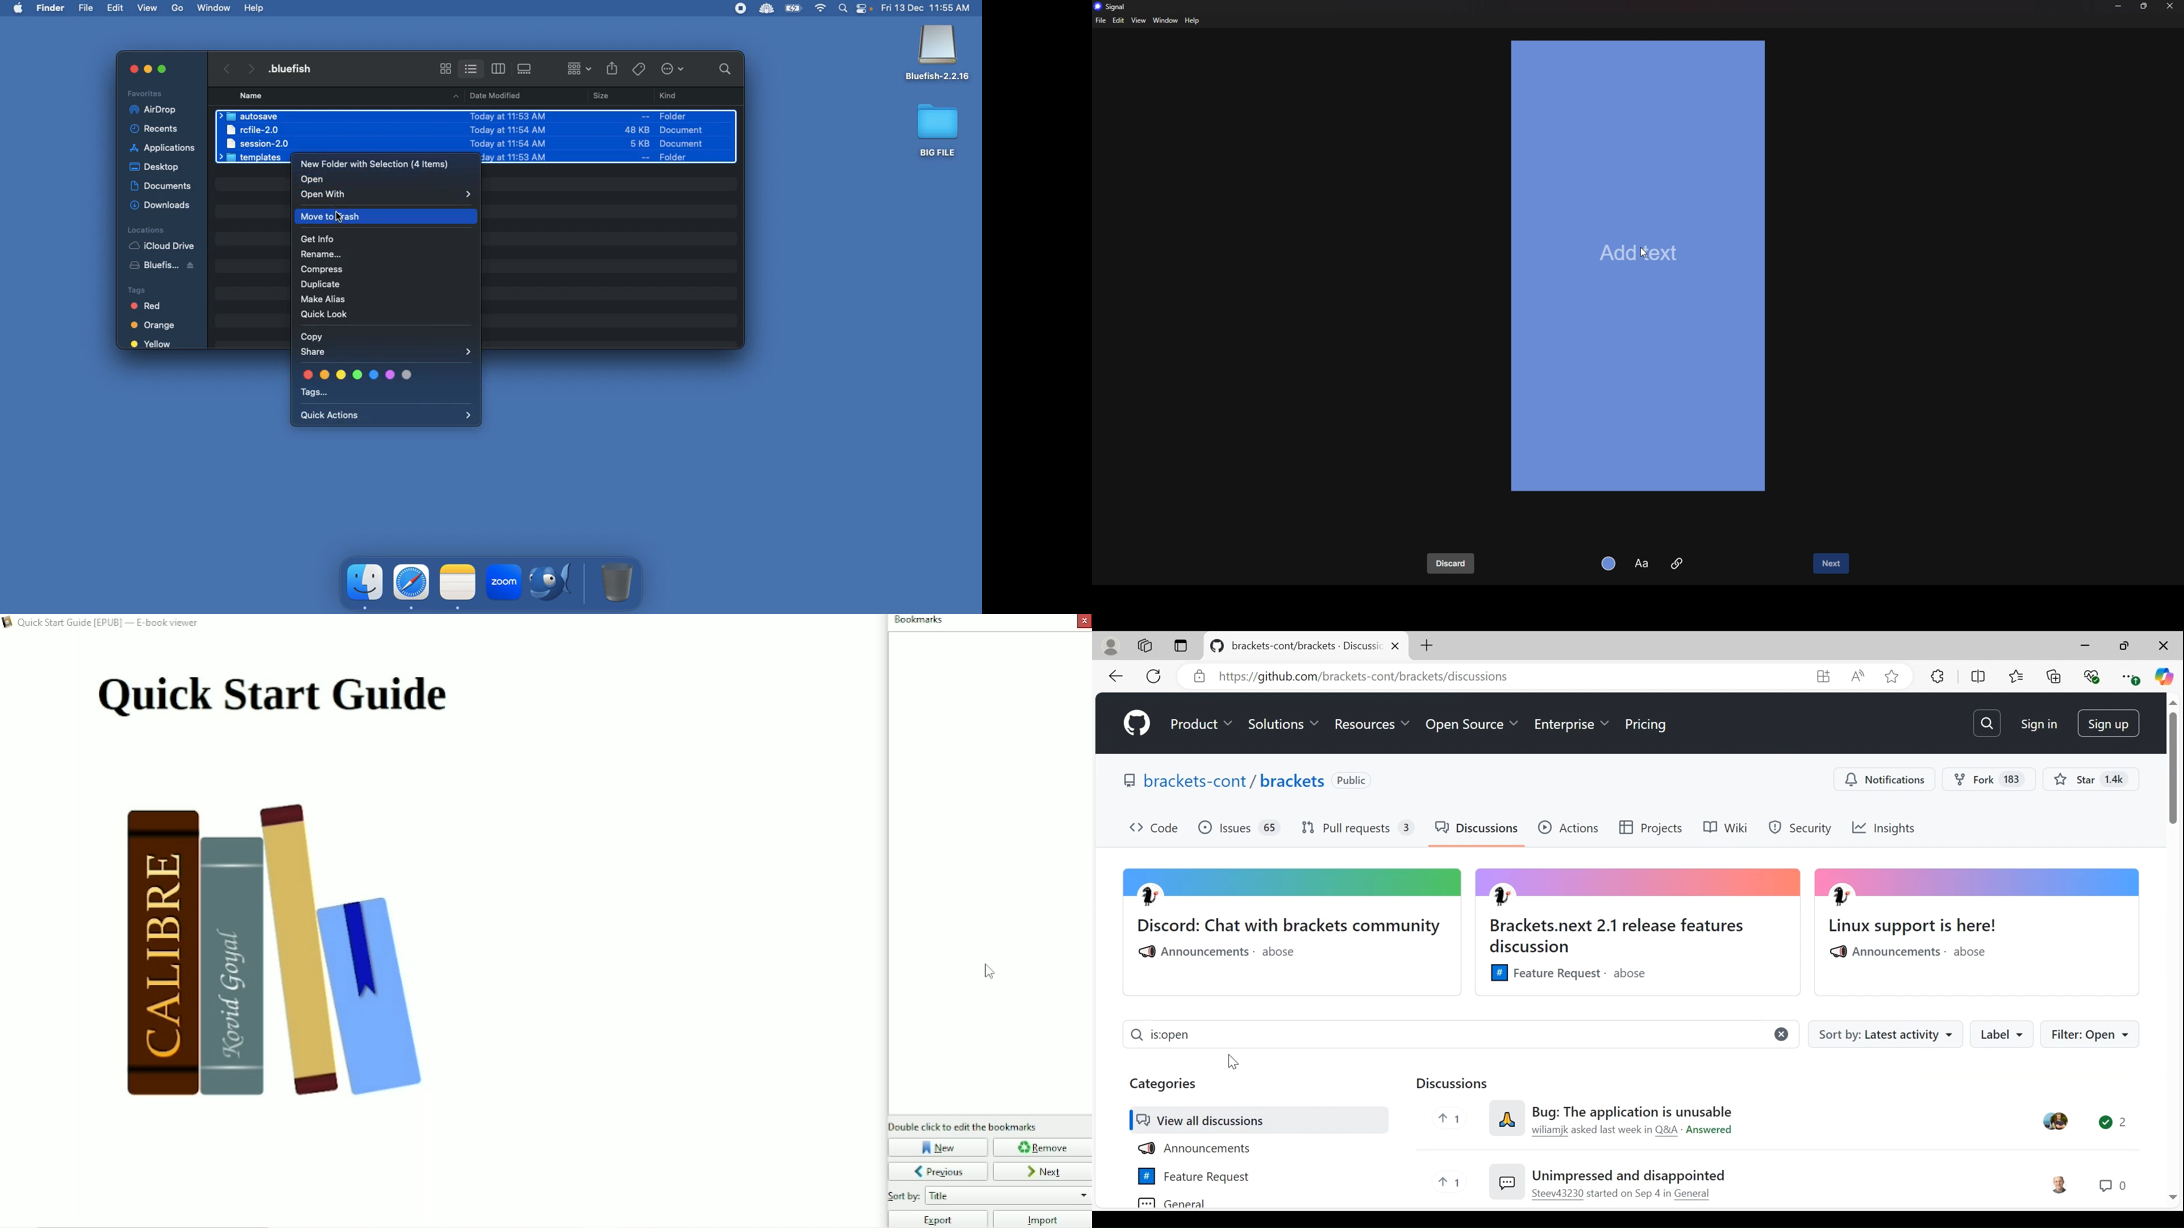  Describe the element at coordinates (385, 383) in the screenshot. I see `Tags ` at that location.